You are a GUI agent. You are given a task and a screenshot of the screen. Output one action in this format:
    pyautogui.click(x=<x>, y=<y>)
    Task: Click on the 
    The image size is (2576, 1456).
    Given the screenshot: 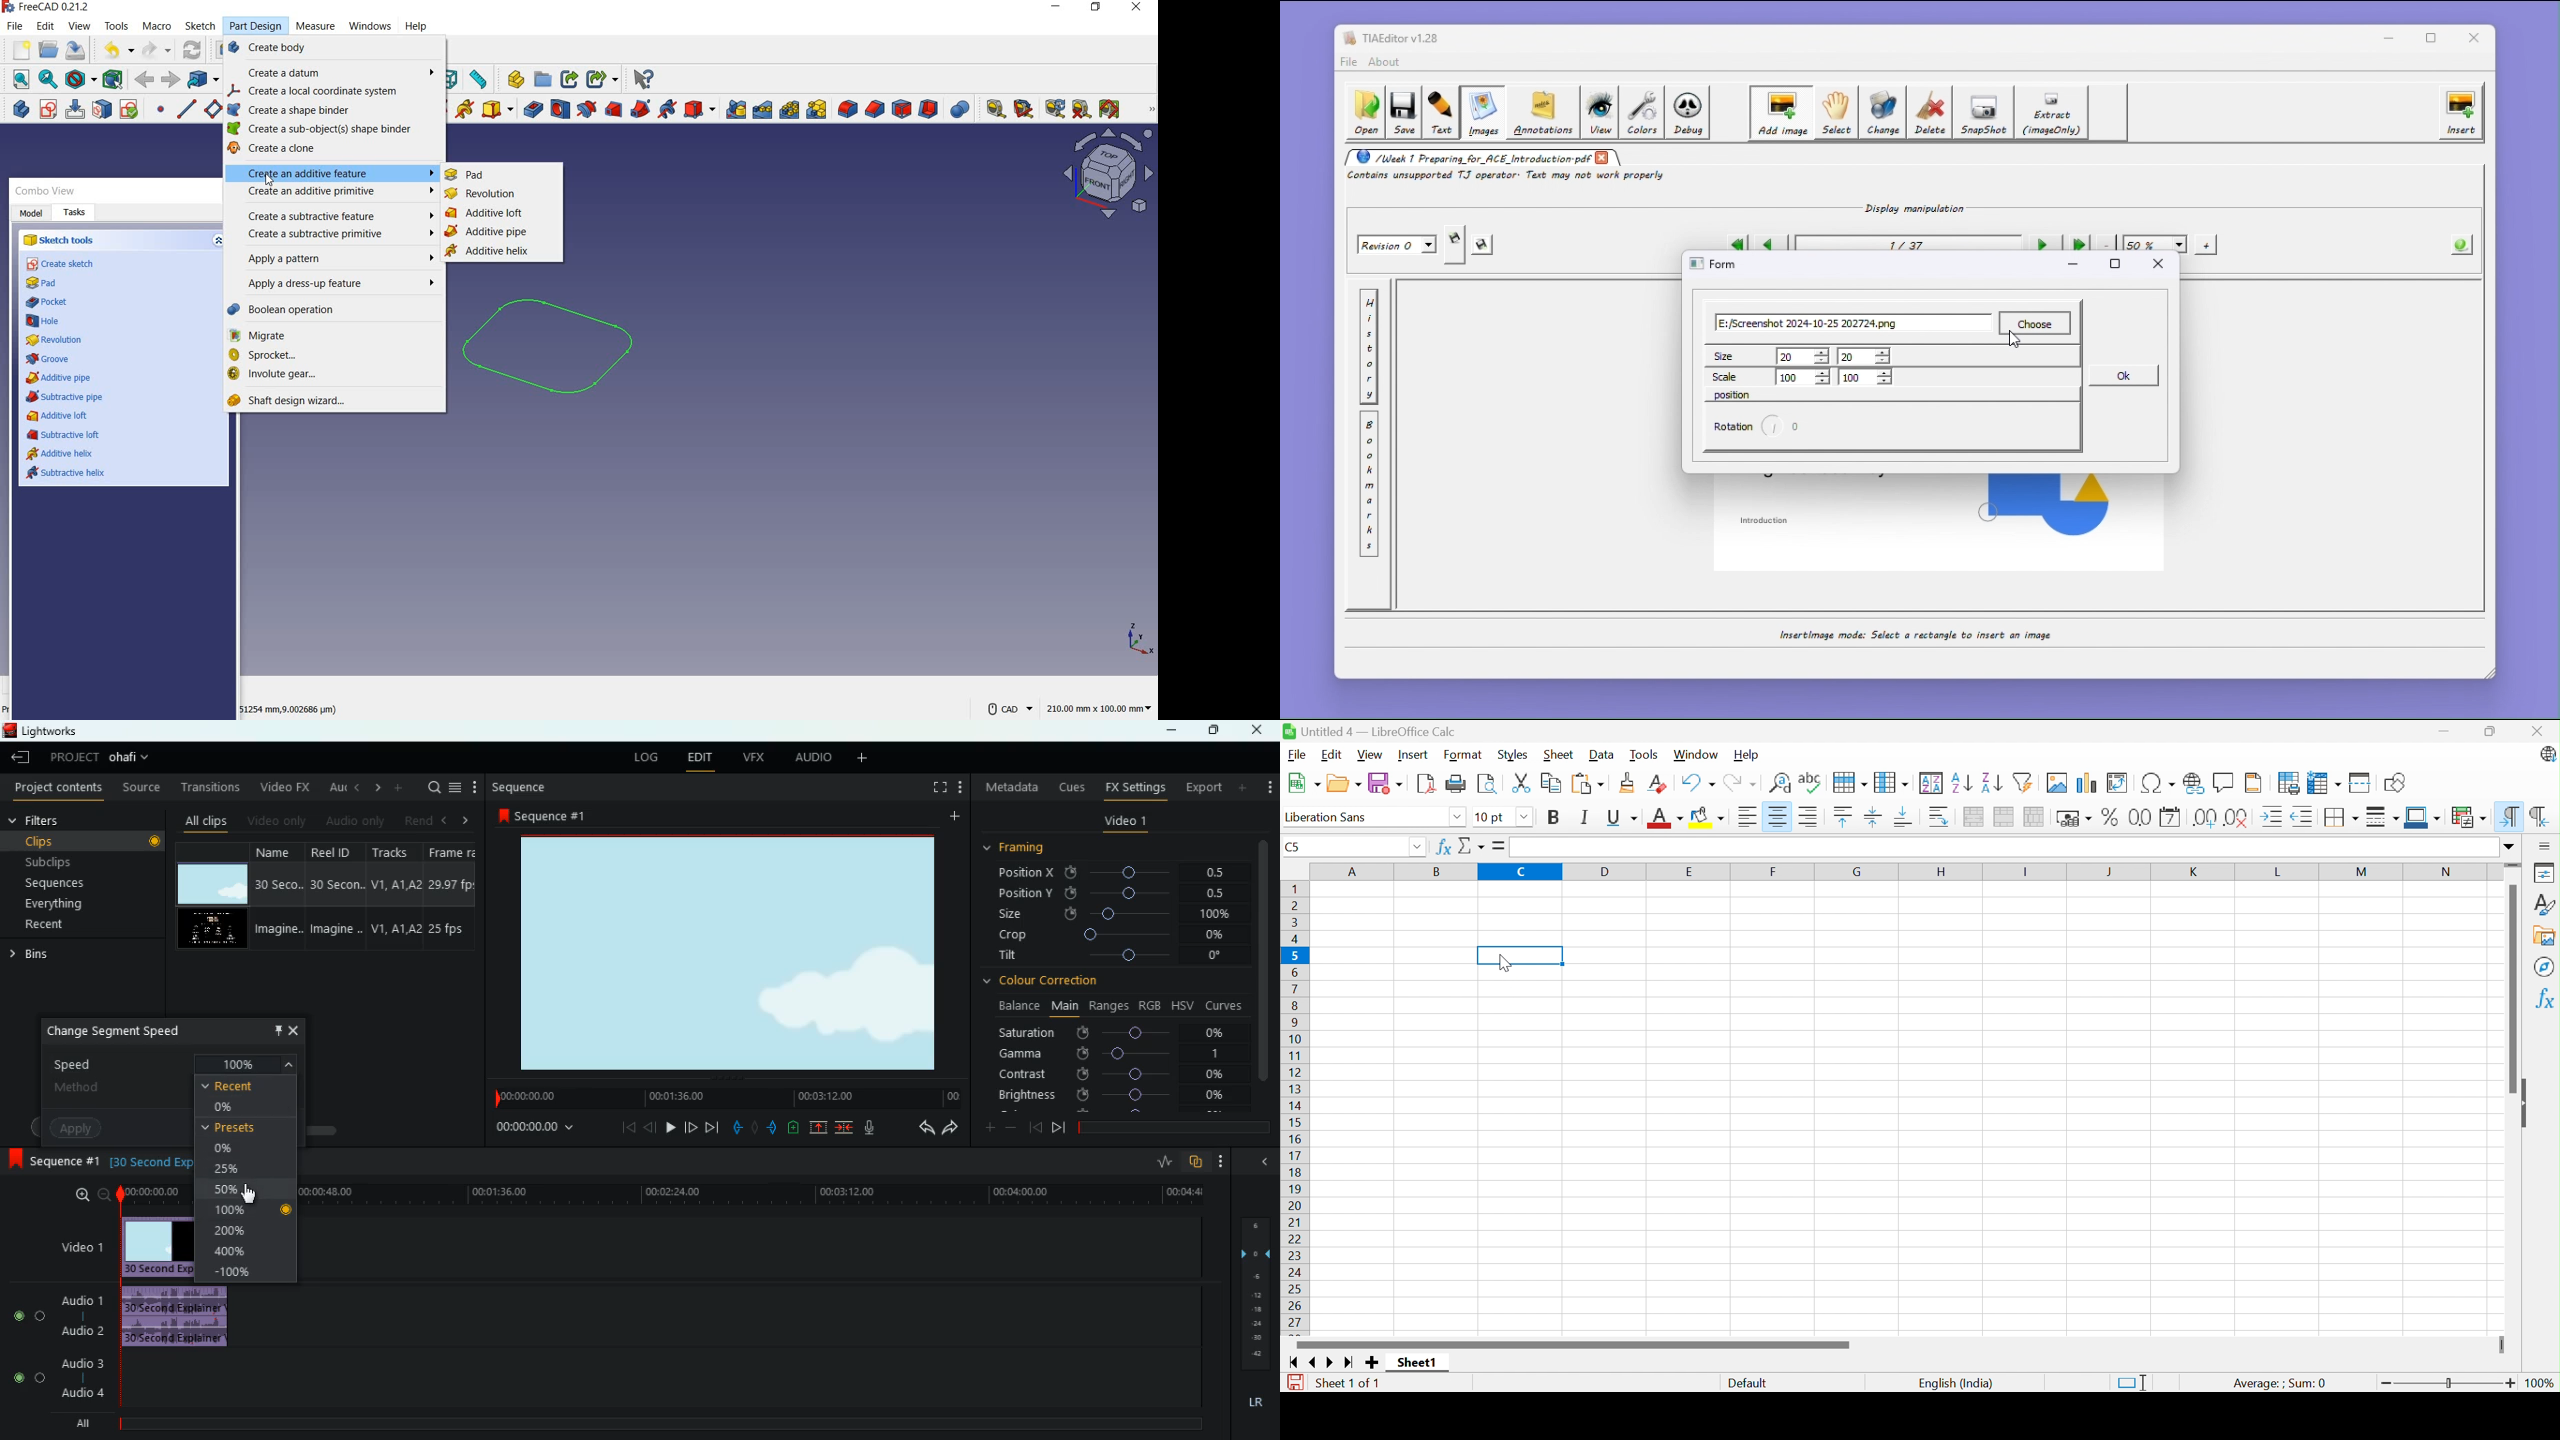 What is the action you would take?
    pyautogui.click(x=1115, y=957)
    